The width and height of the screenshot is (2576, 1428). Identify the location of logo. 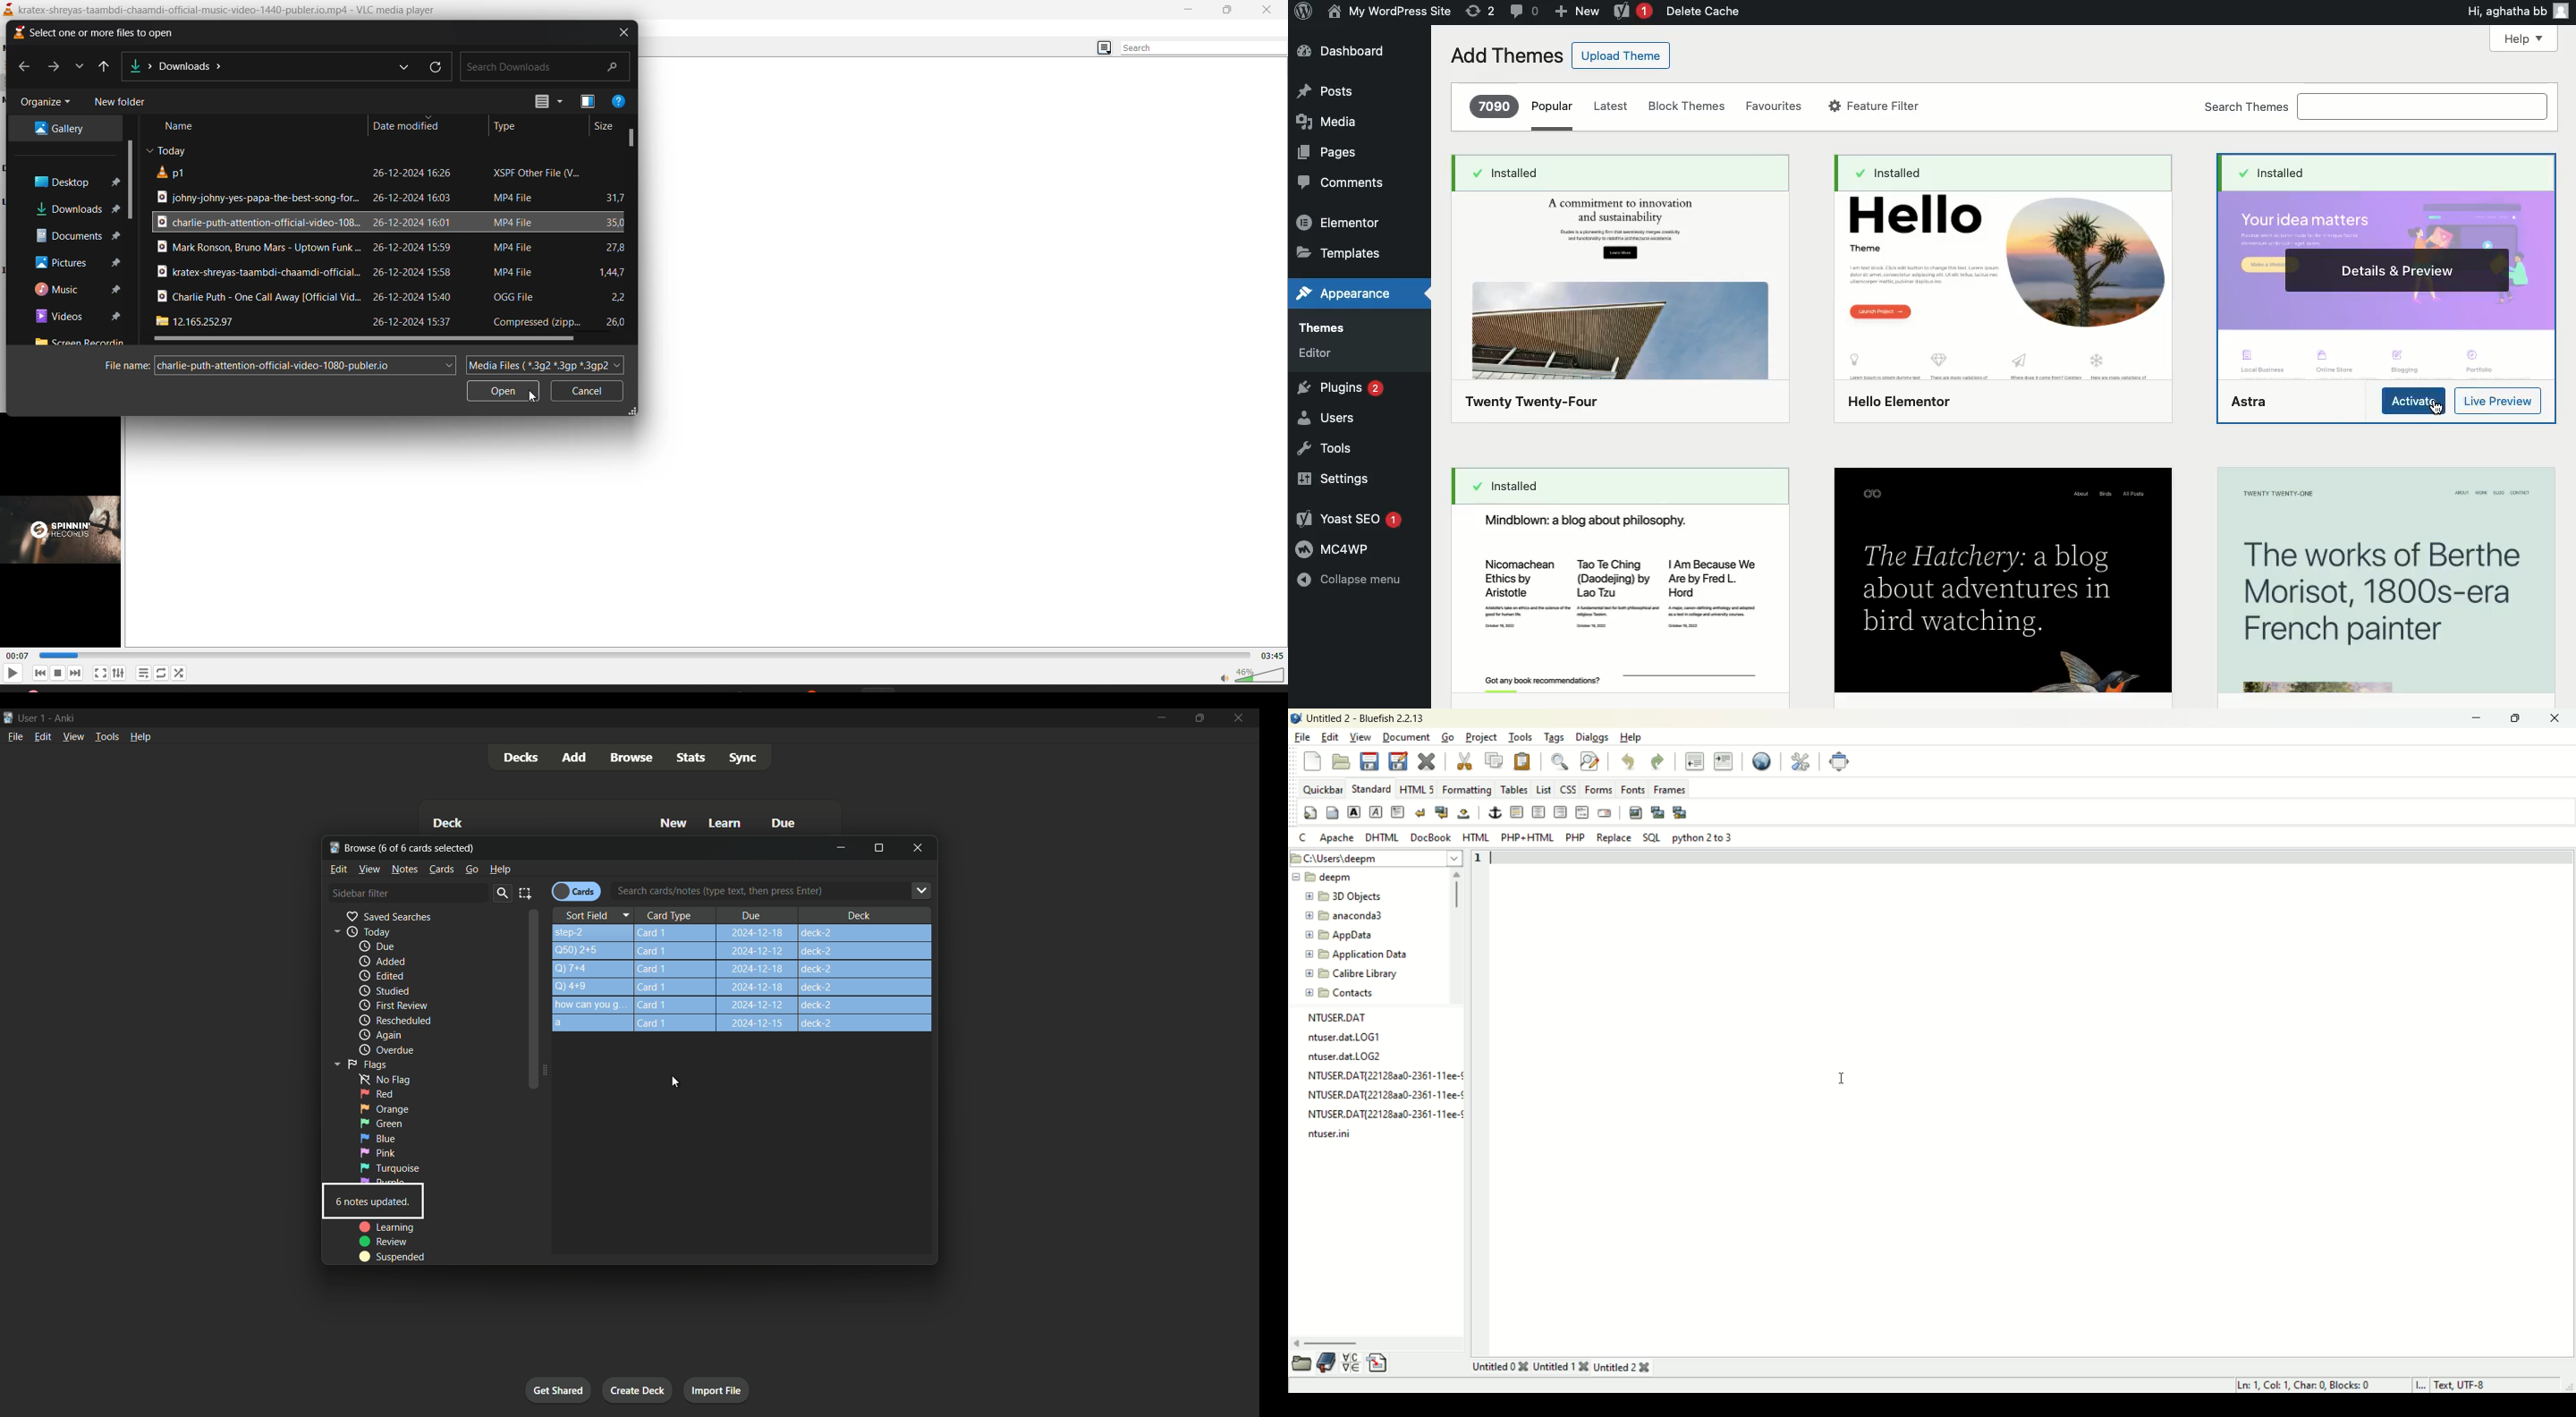
(1296, 717).